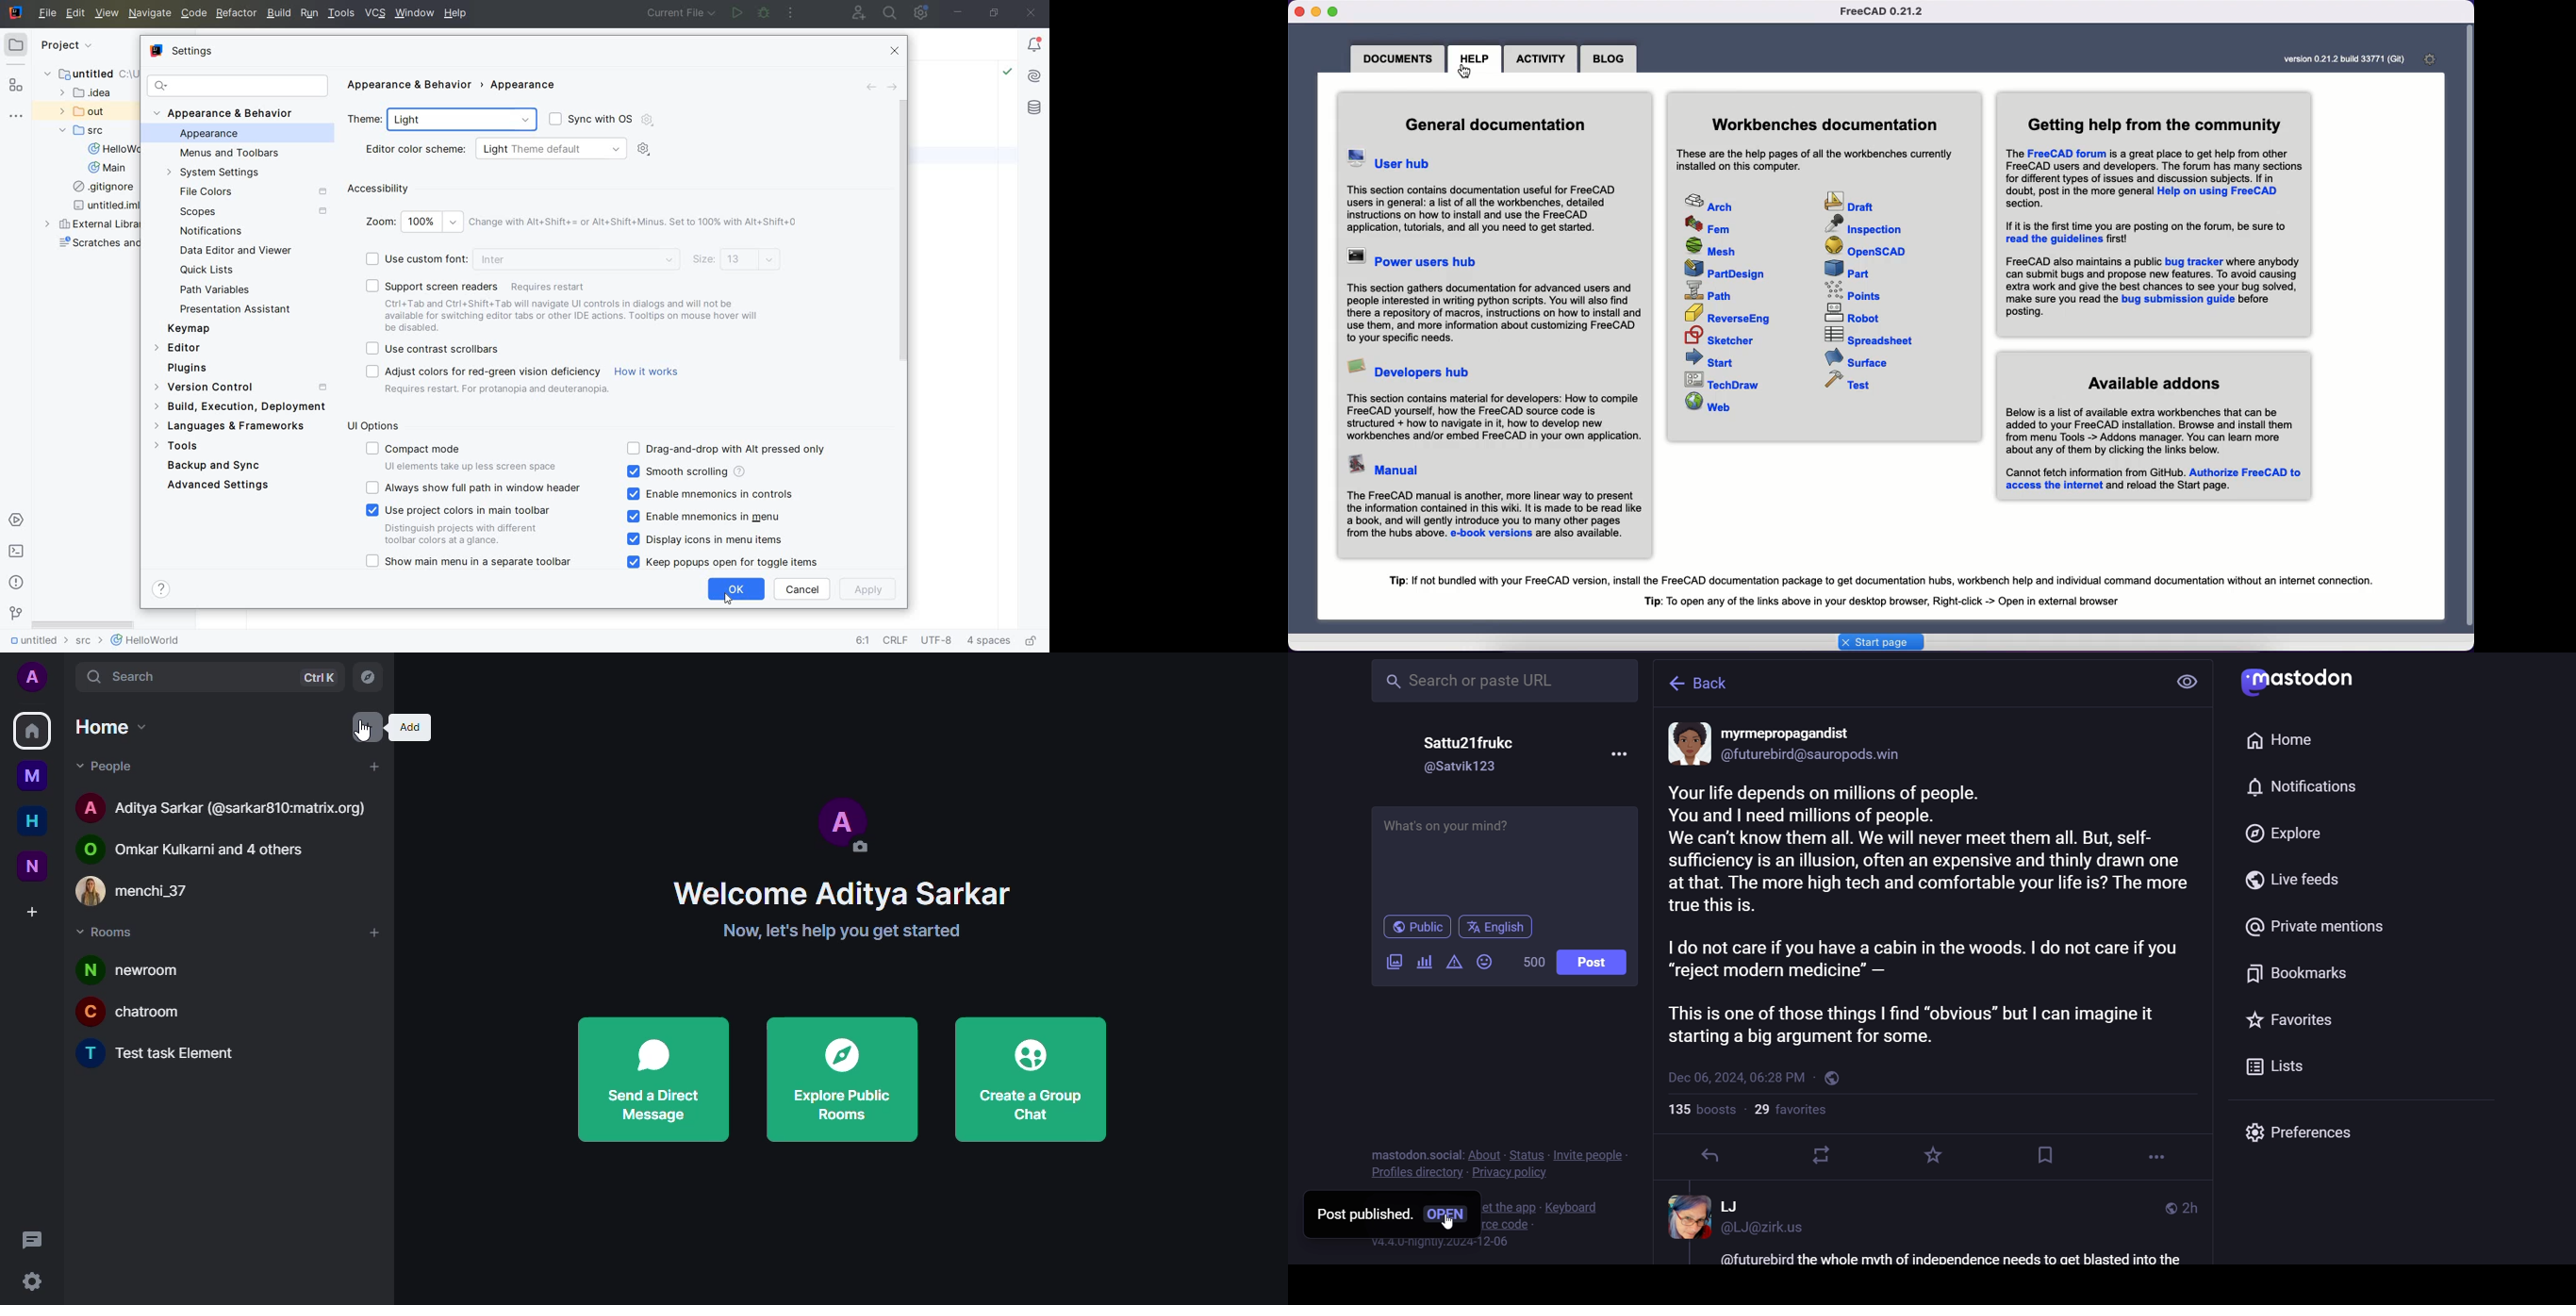 Image resolution: width=2576 pixels, height=1316 pixels. What do you see at coordinates (1770, 1233) in the screenshot?
I see `id` at bounding box center [1770, 1233].